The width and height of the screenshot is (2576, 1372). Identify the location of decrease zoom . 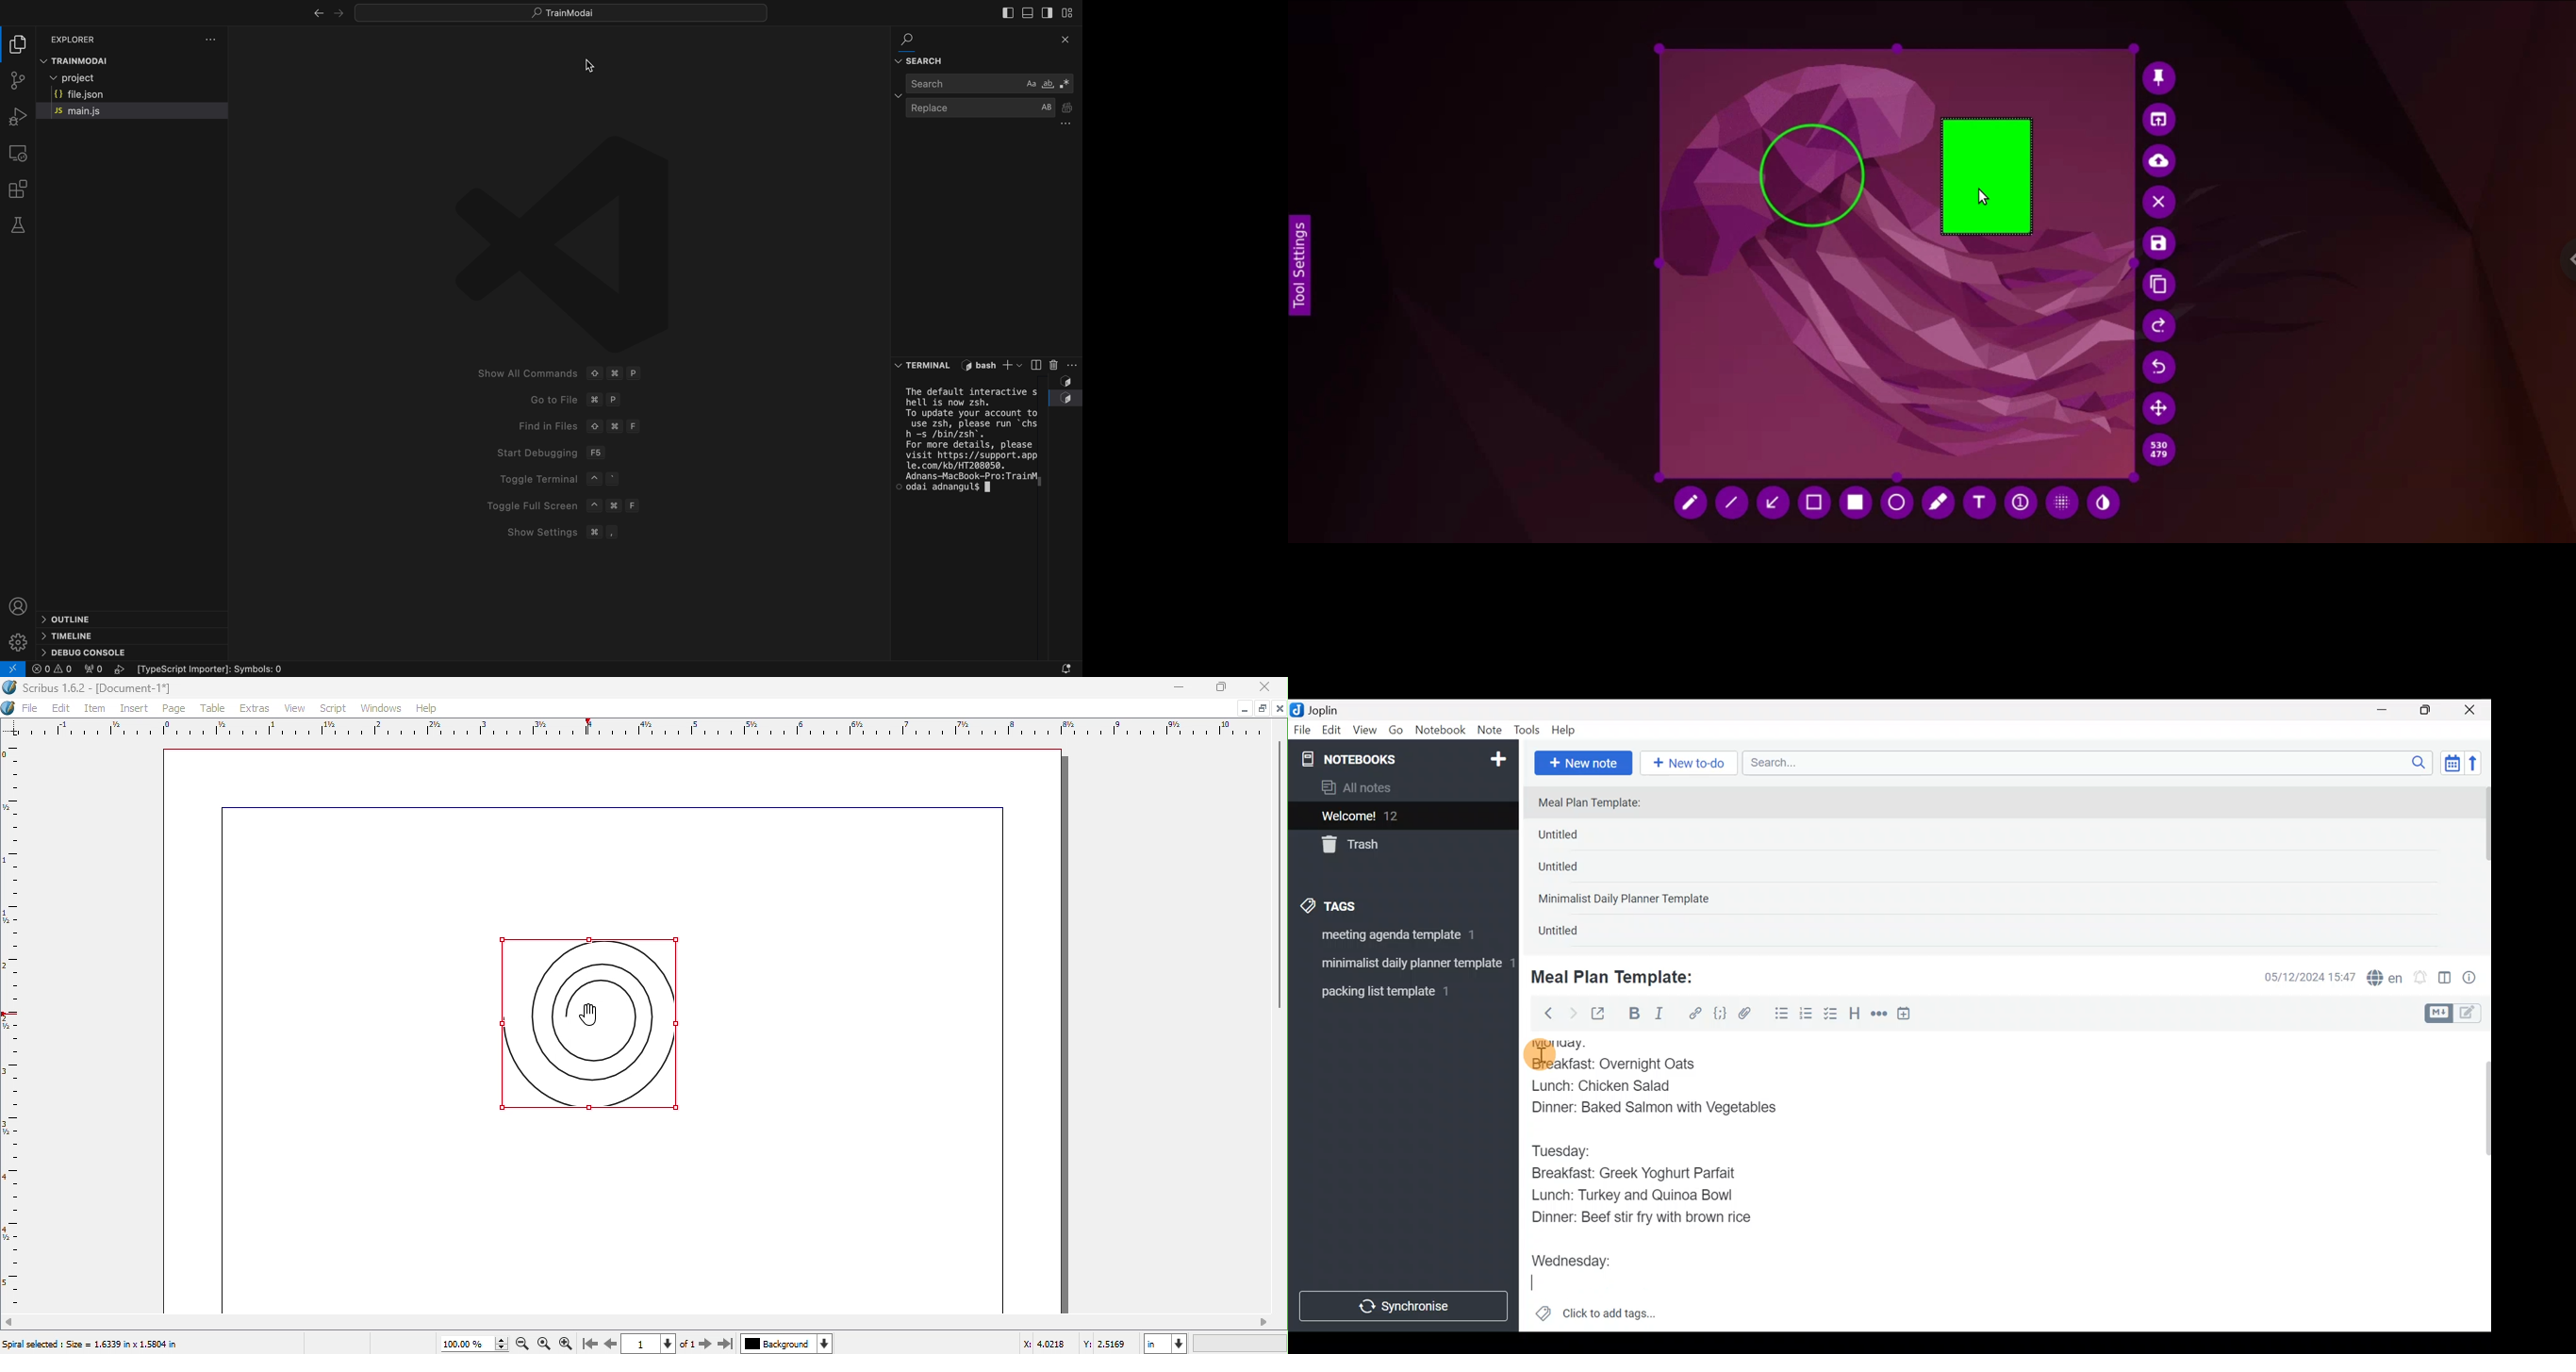
(501, 1349).